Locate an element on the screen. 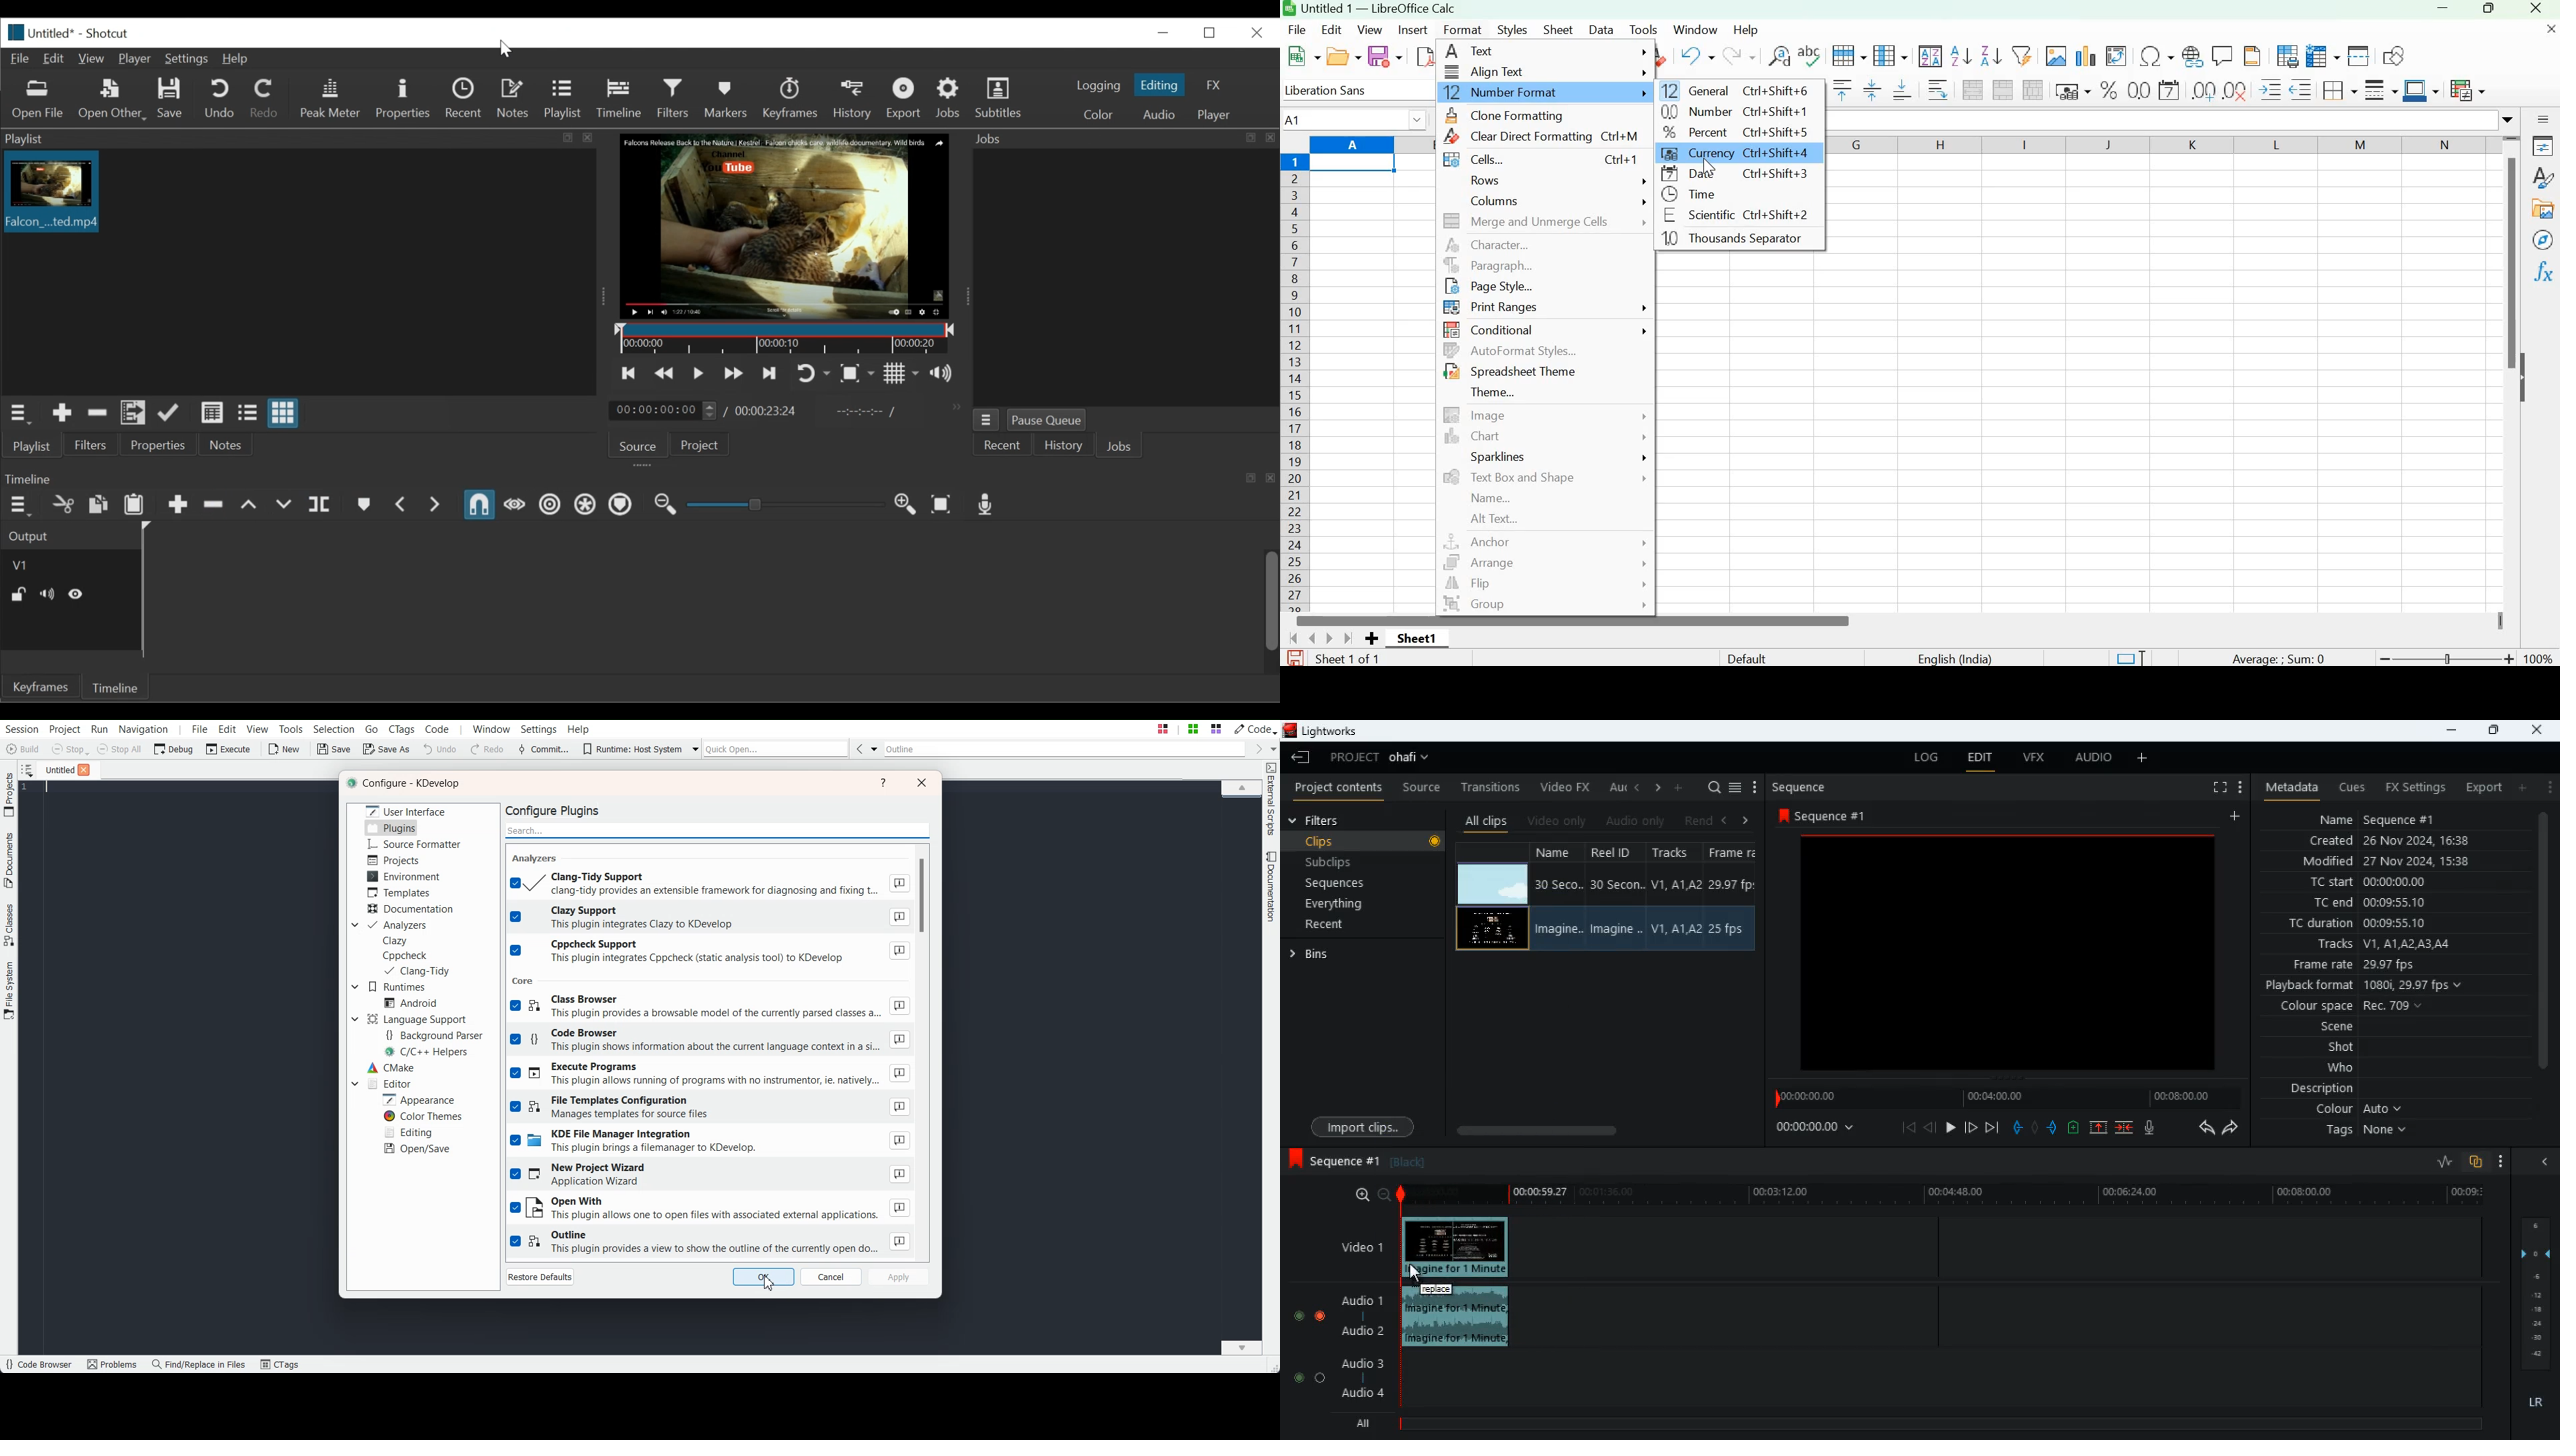  AutoFilter is located at coordinates (2021, 54).